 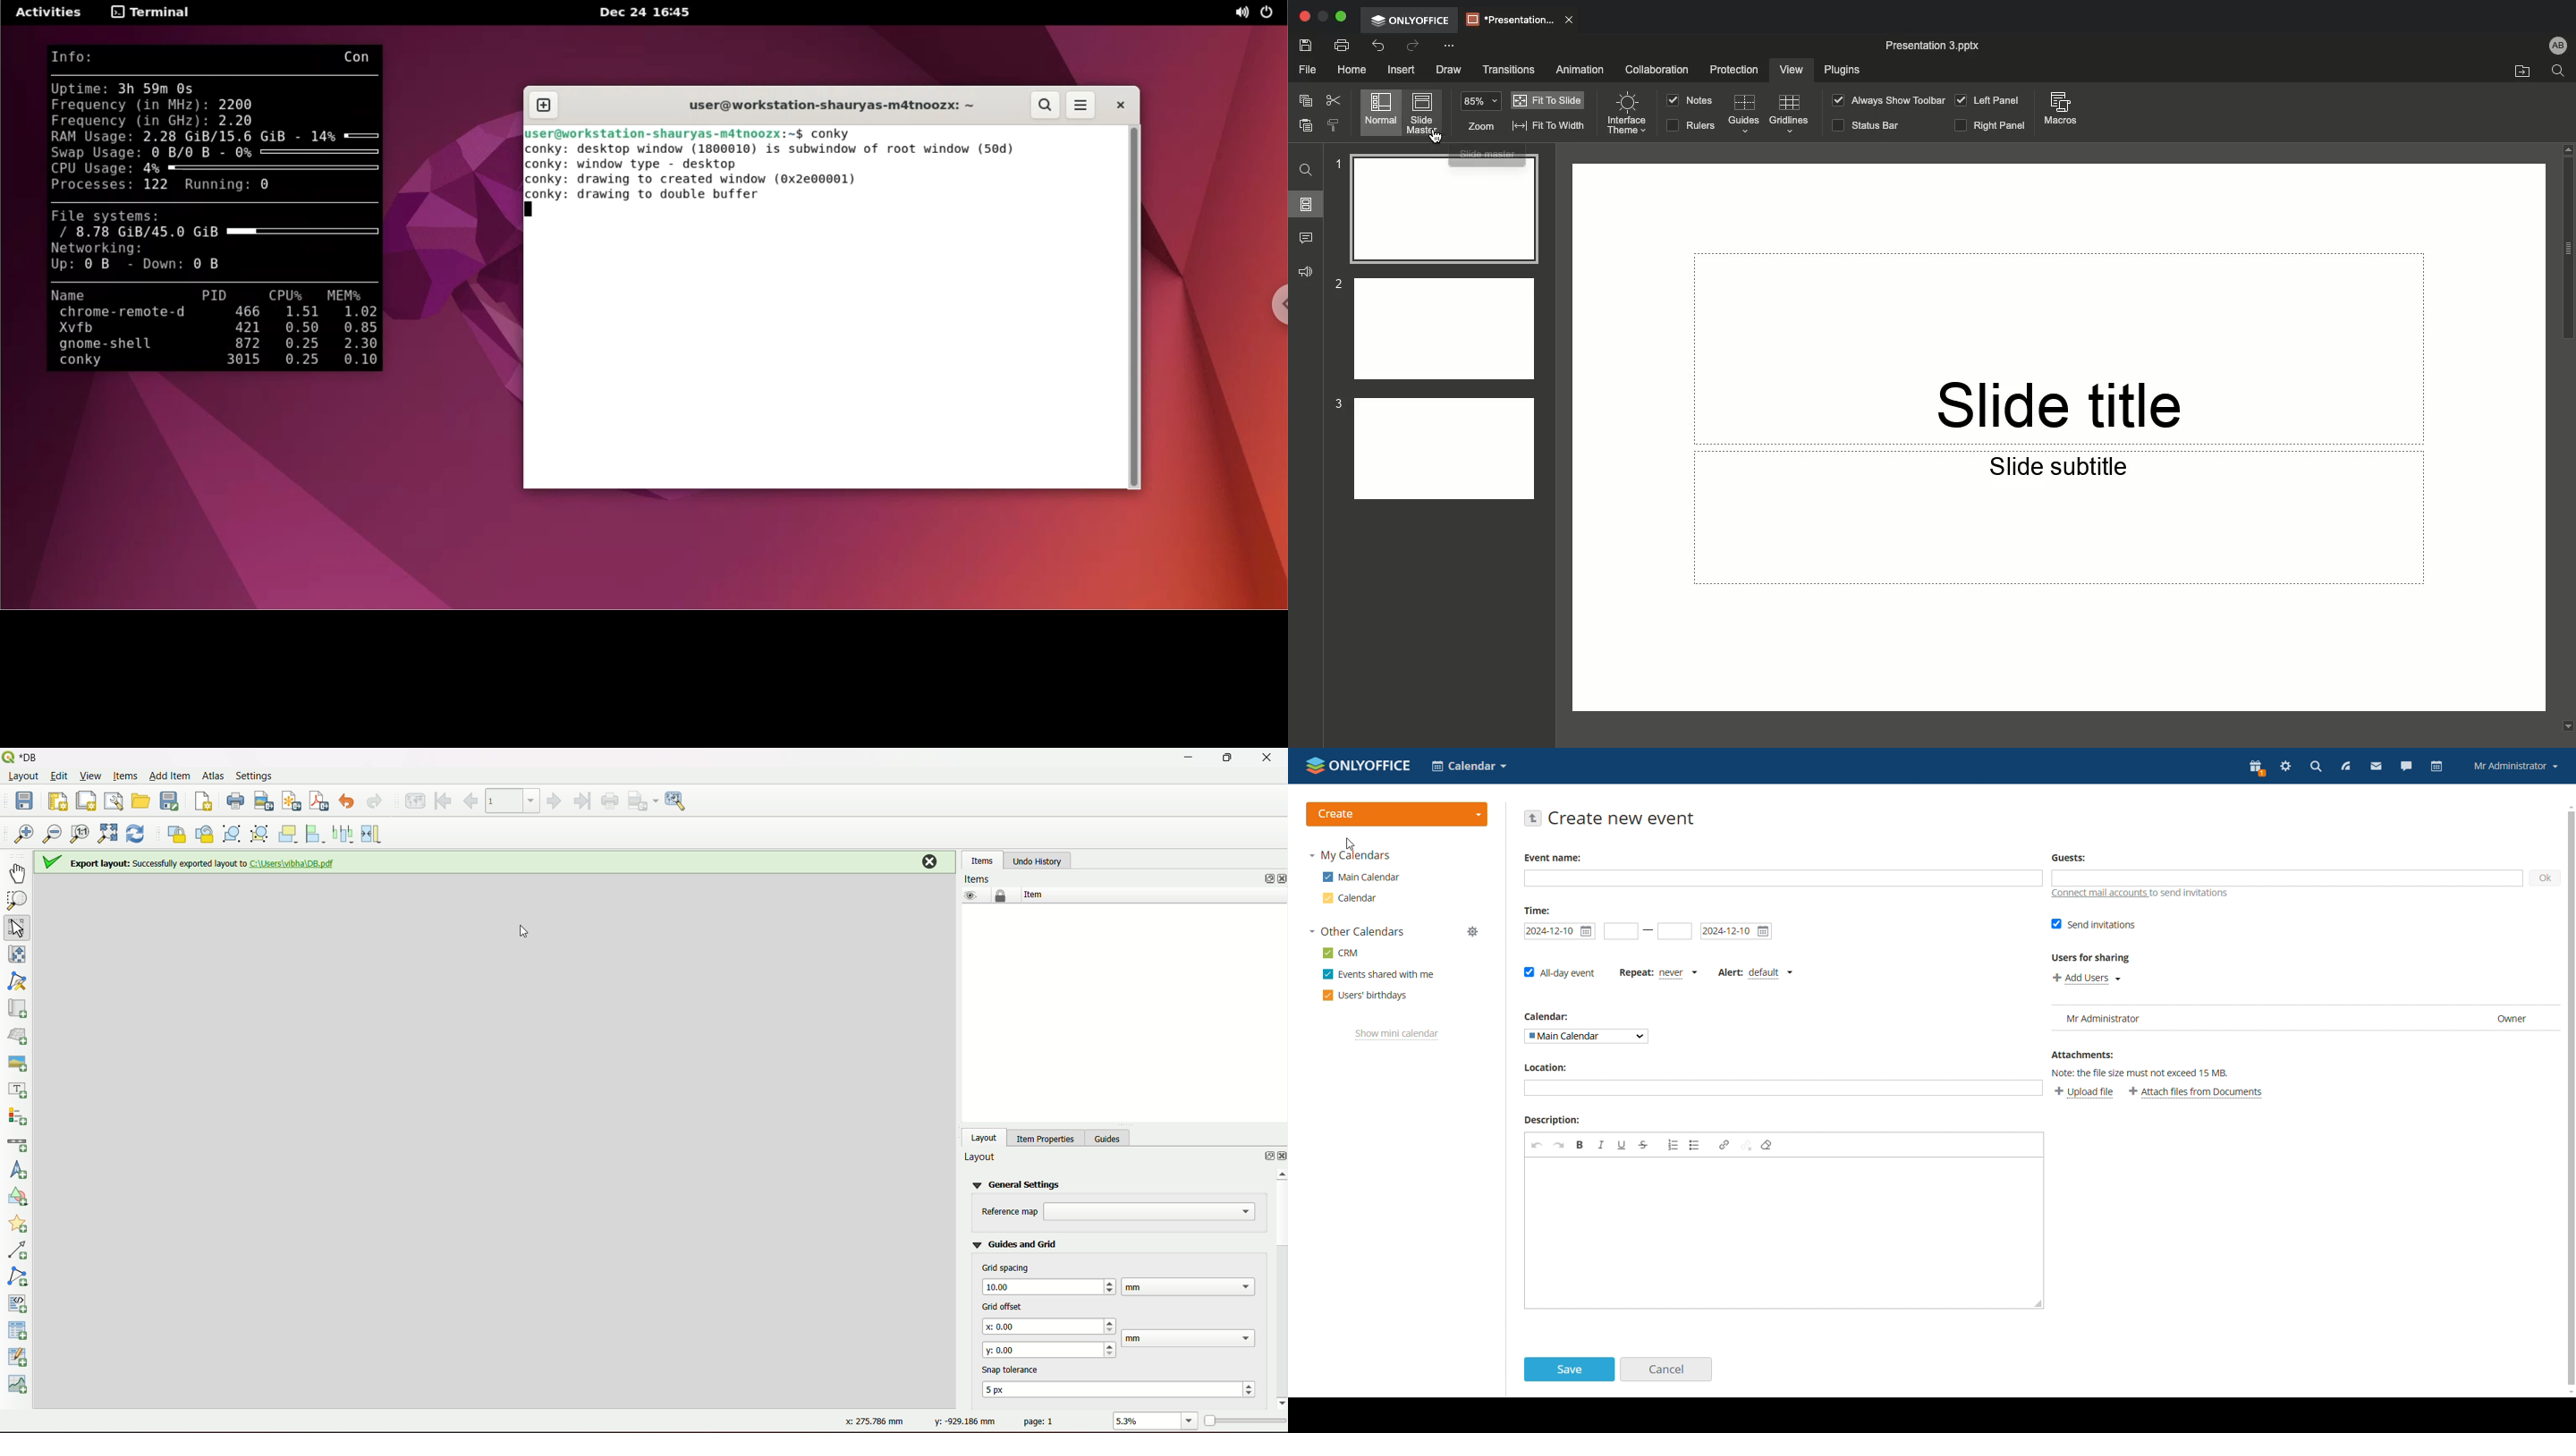 I want to click on conky, so click(x=101, y=364).